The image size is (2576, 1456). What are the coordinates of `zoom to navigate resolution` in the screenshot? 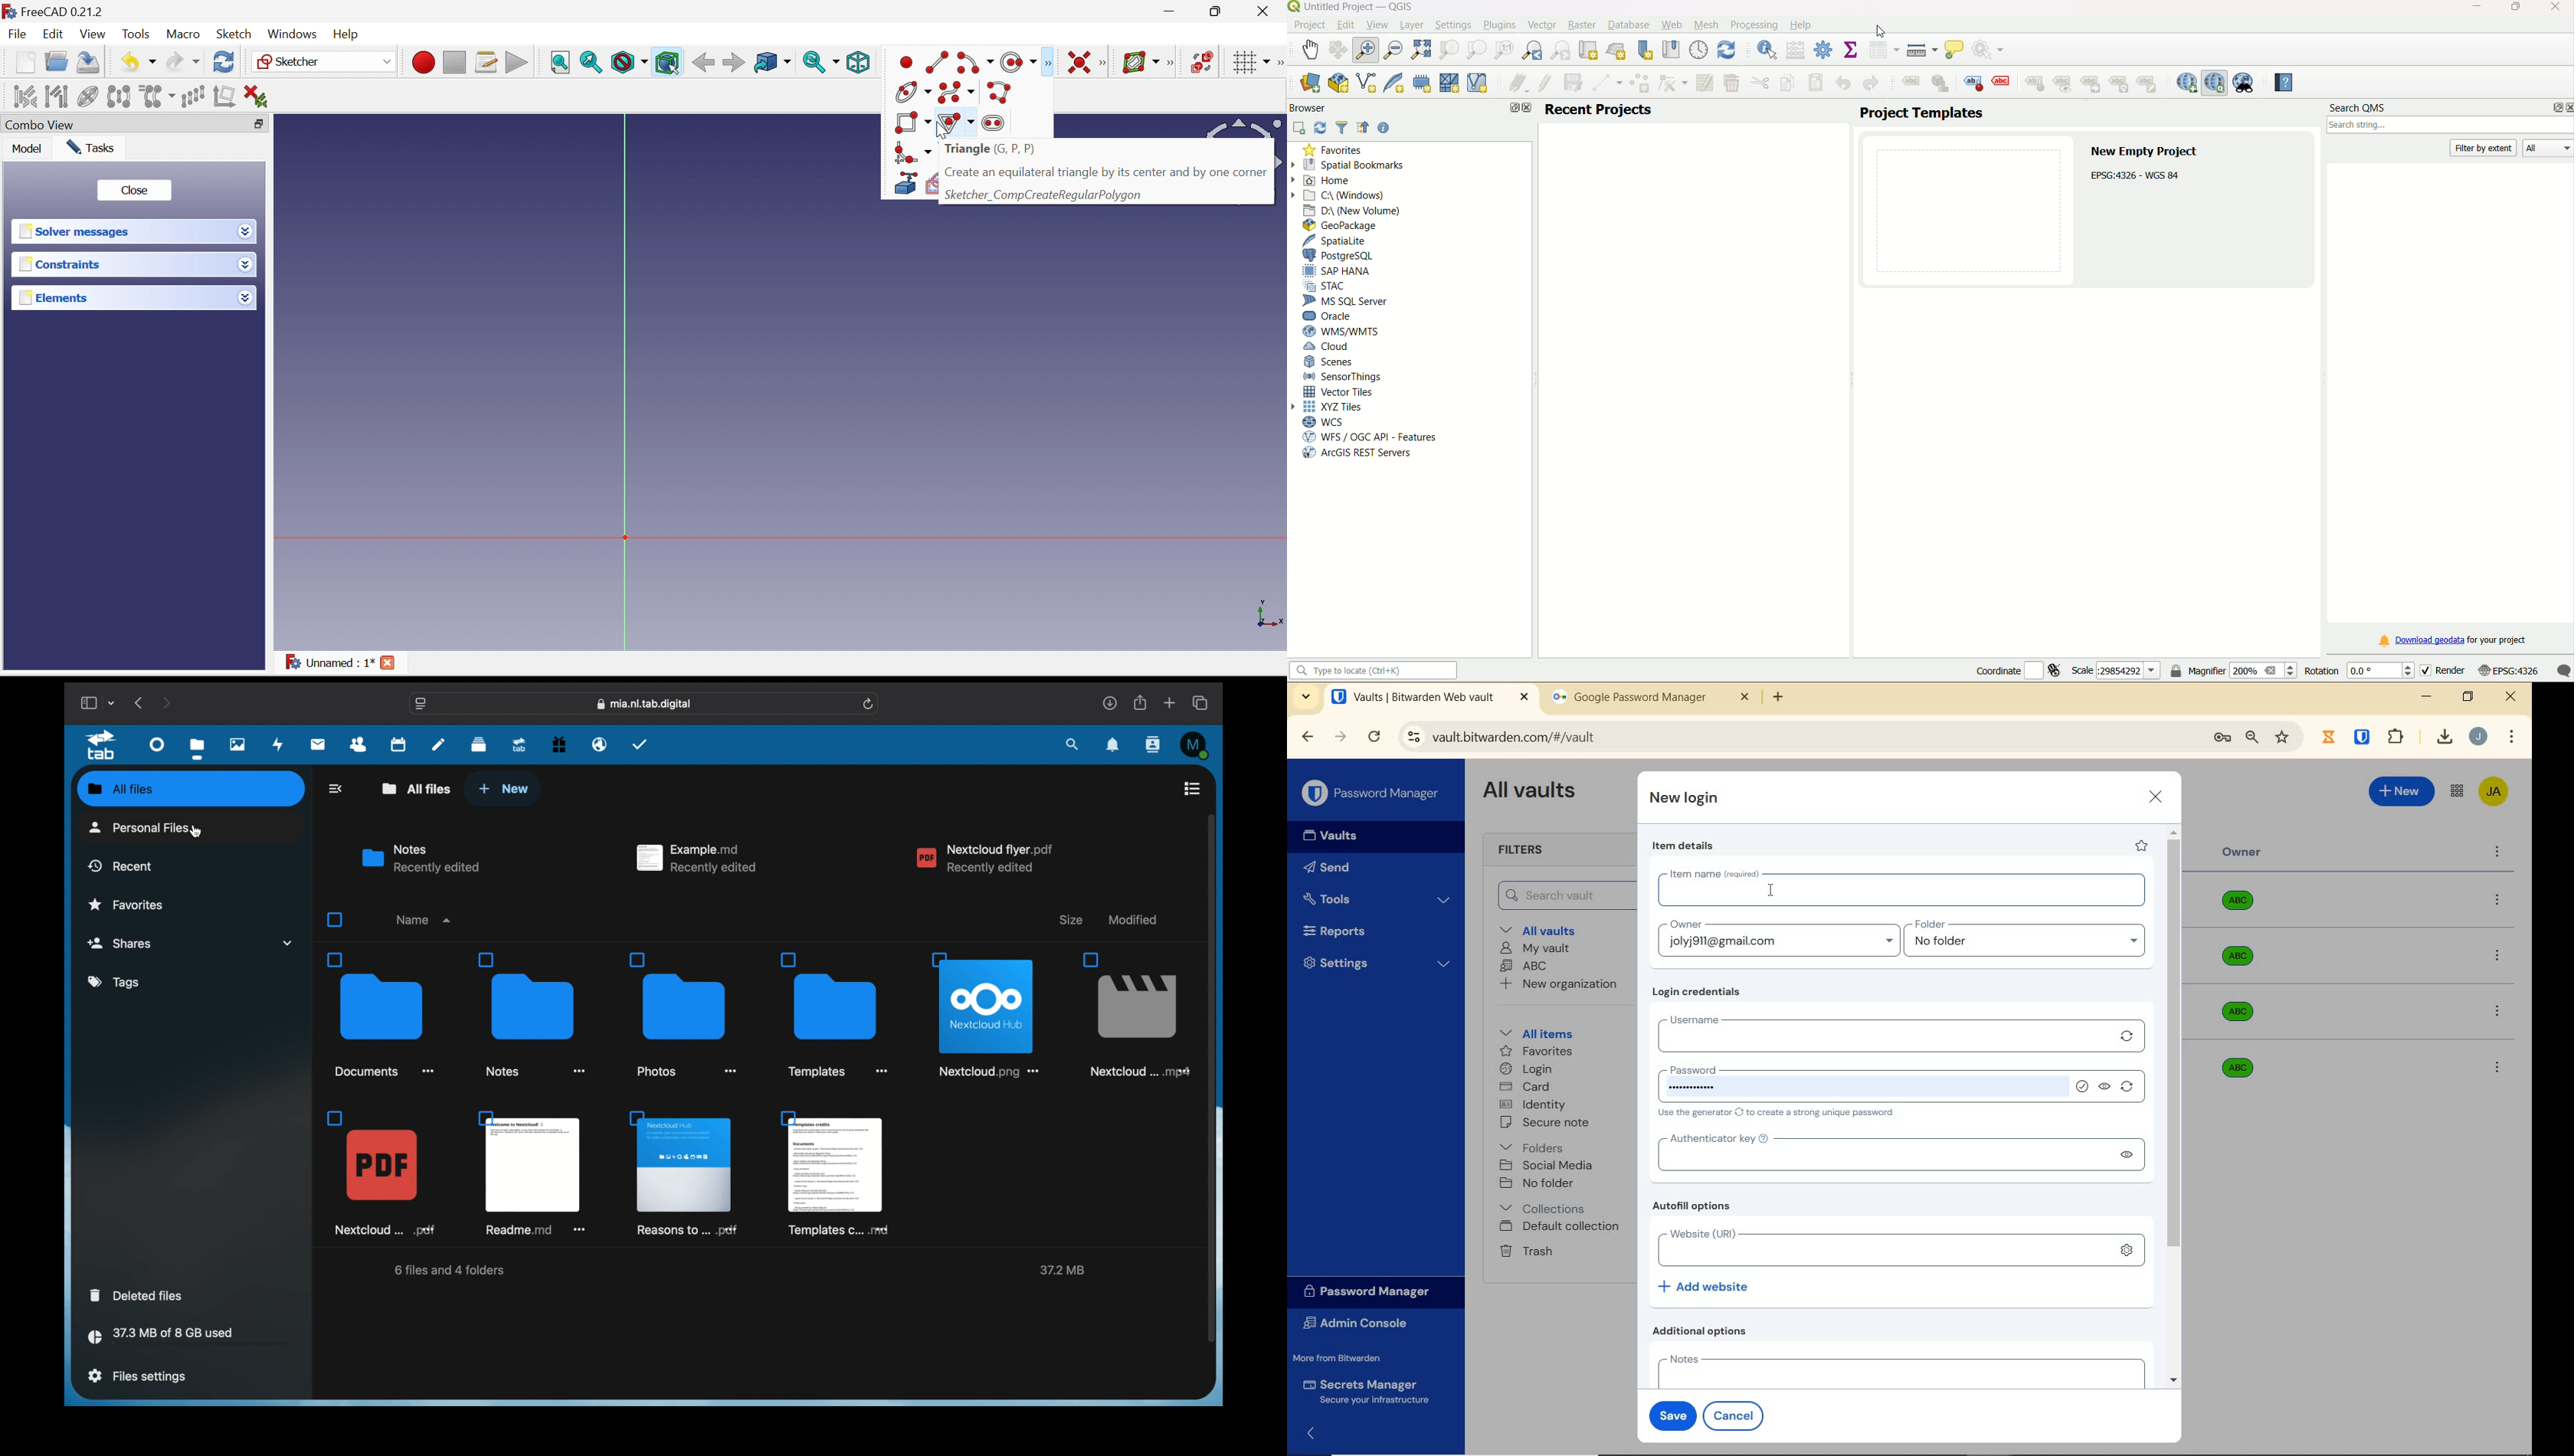 It's located at (1502, 50).